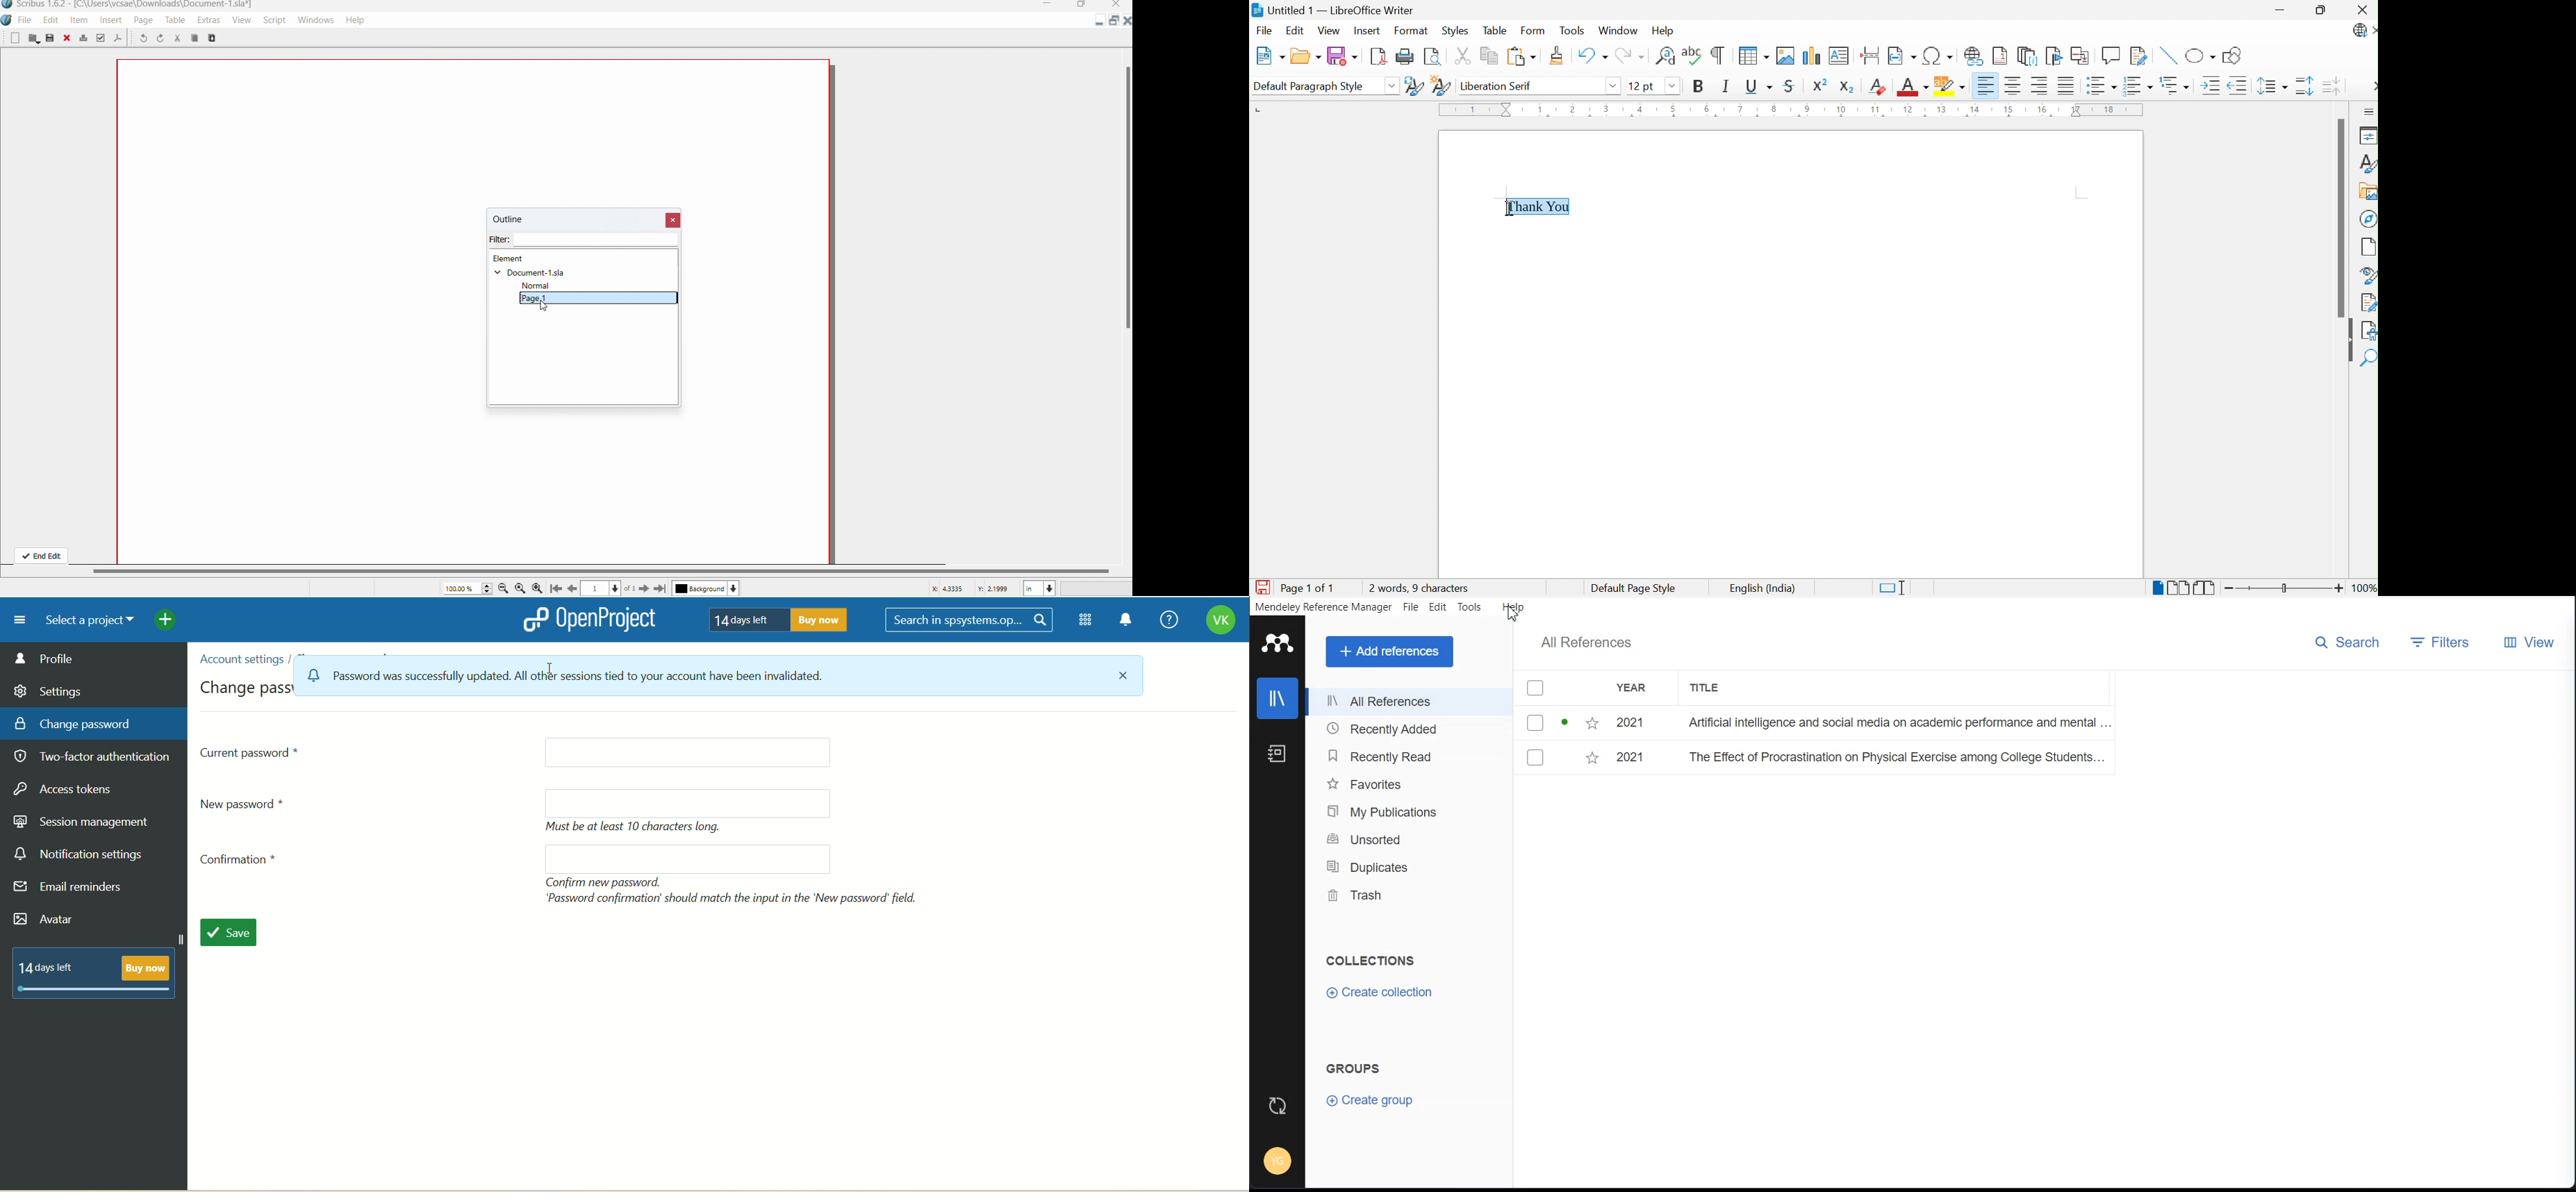 The height and width of the screenshot is (1204, 2576). Describe the element at coordinates (2068, 85) in the screenshot. I see `Justified` at that location.